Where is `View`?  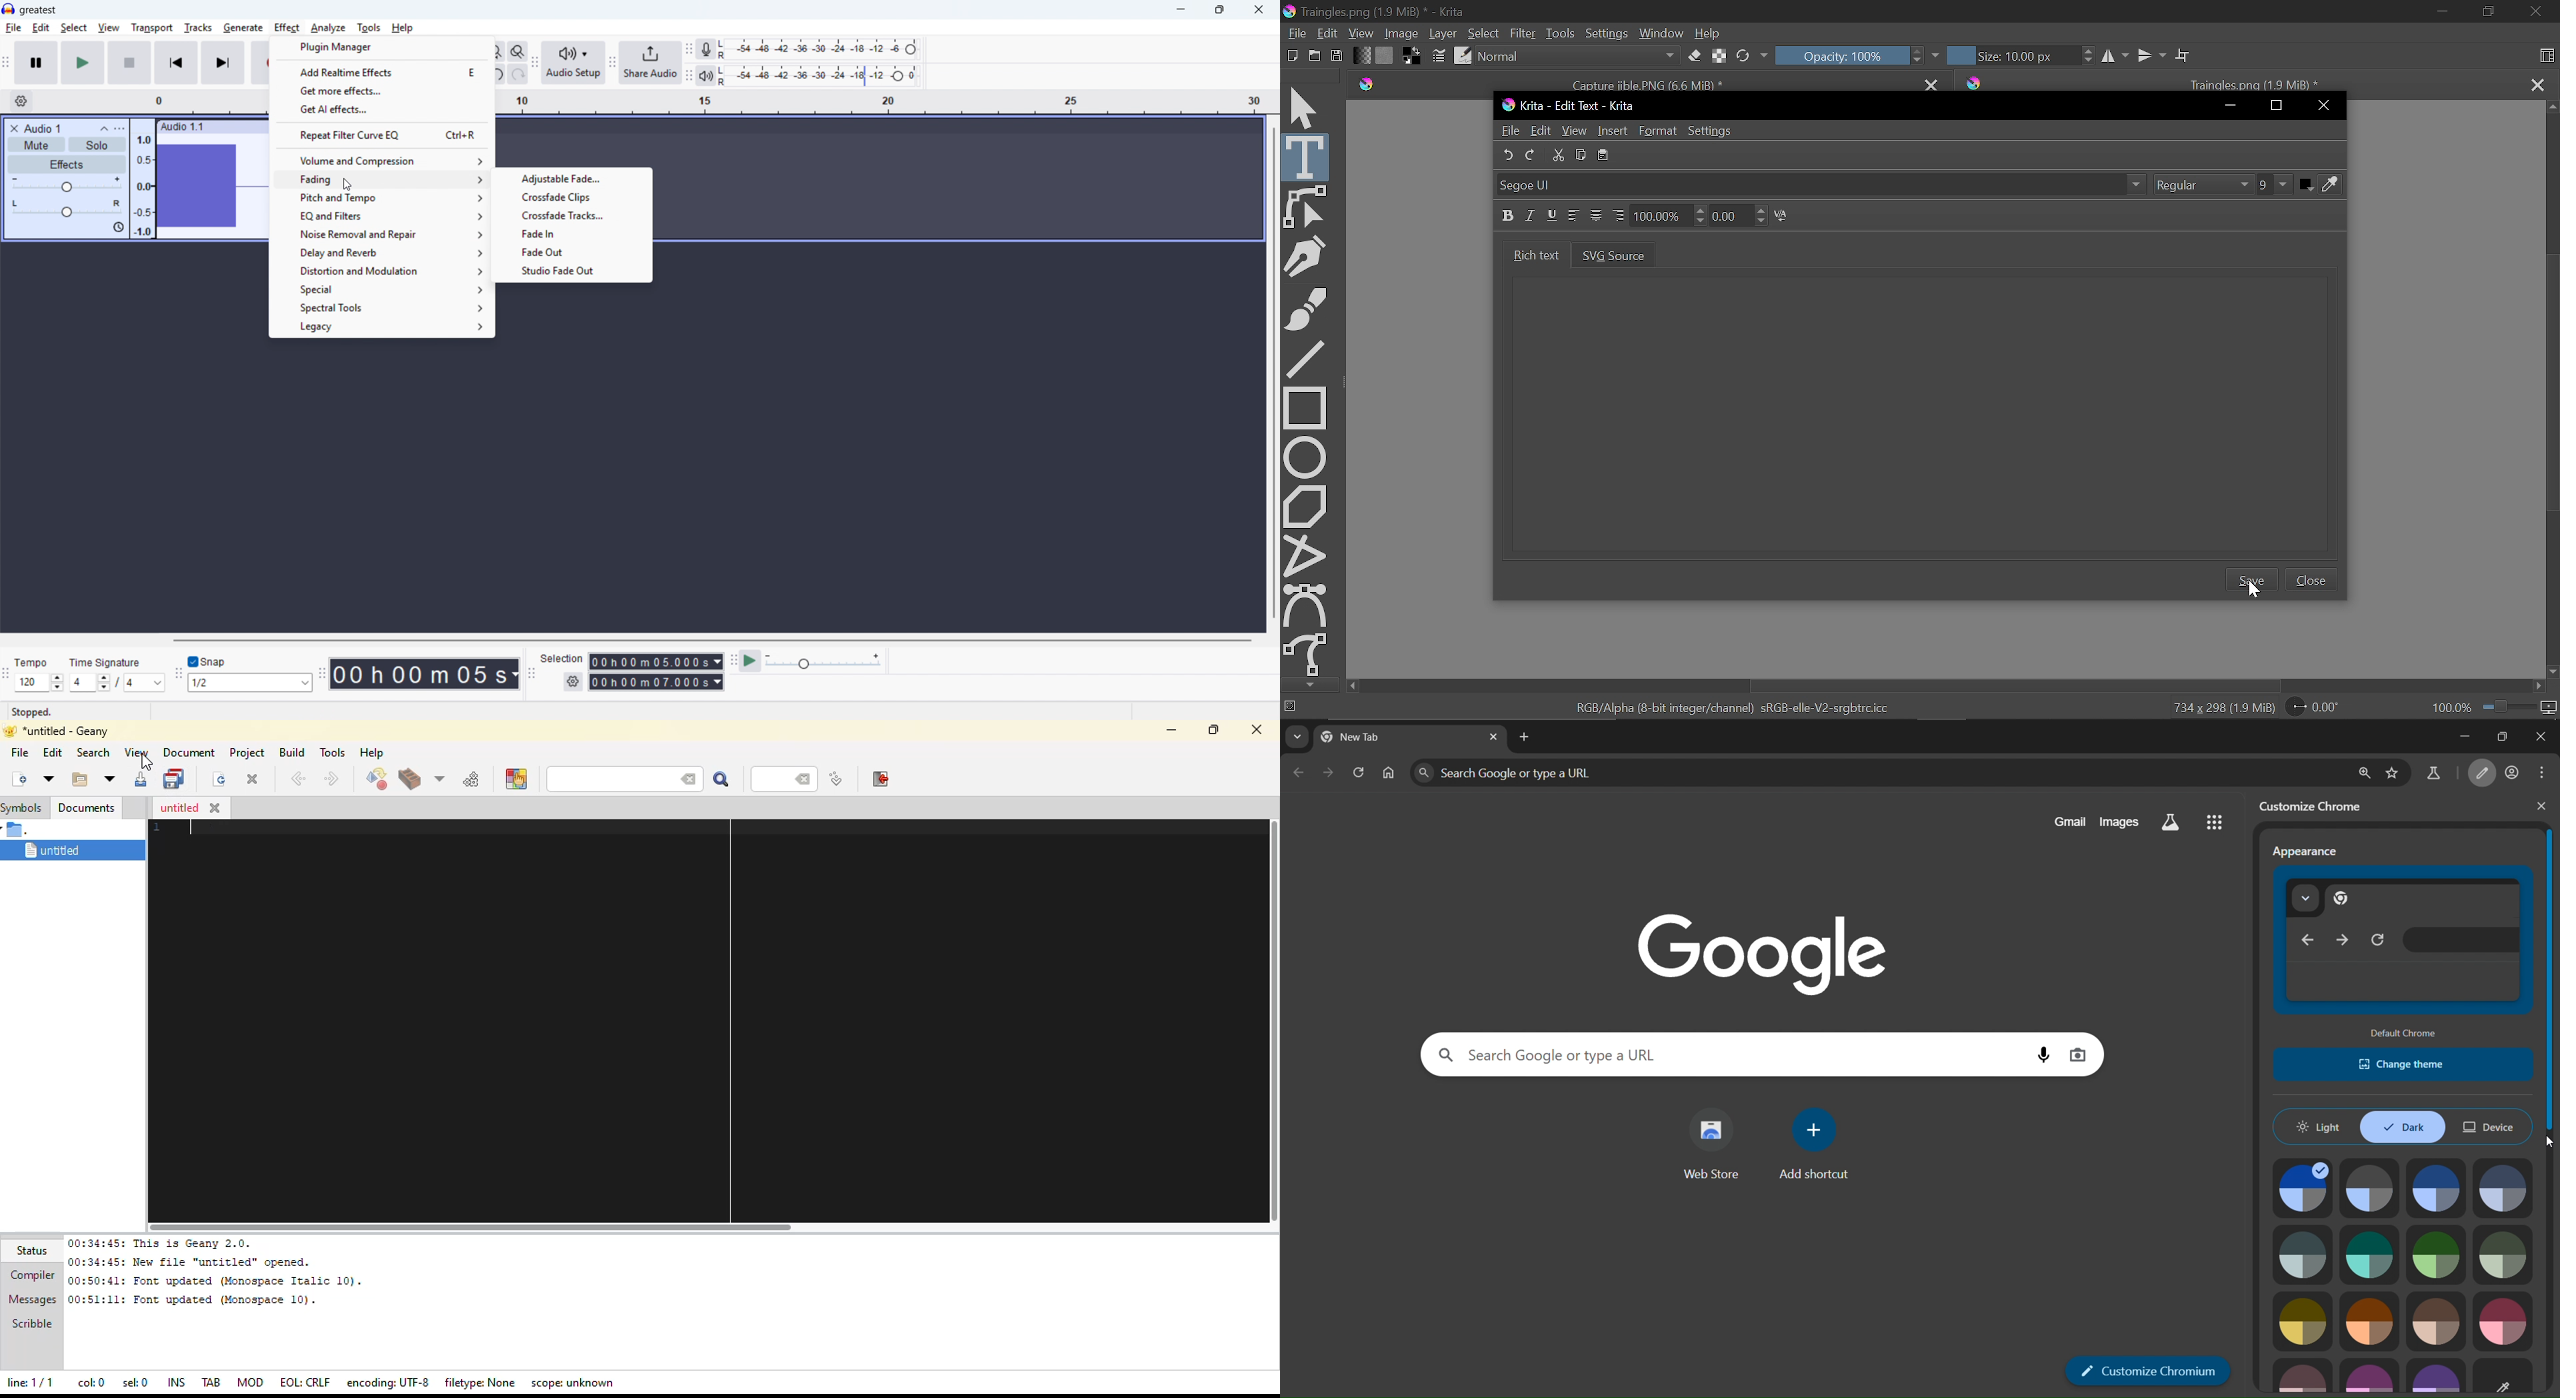 View is located at coordinates (1363, 33).